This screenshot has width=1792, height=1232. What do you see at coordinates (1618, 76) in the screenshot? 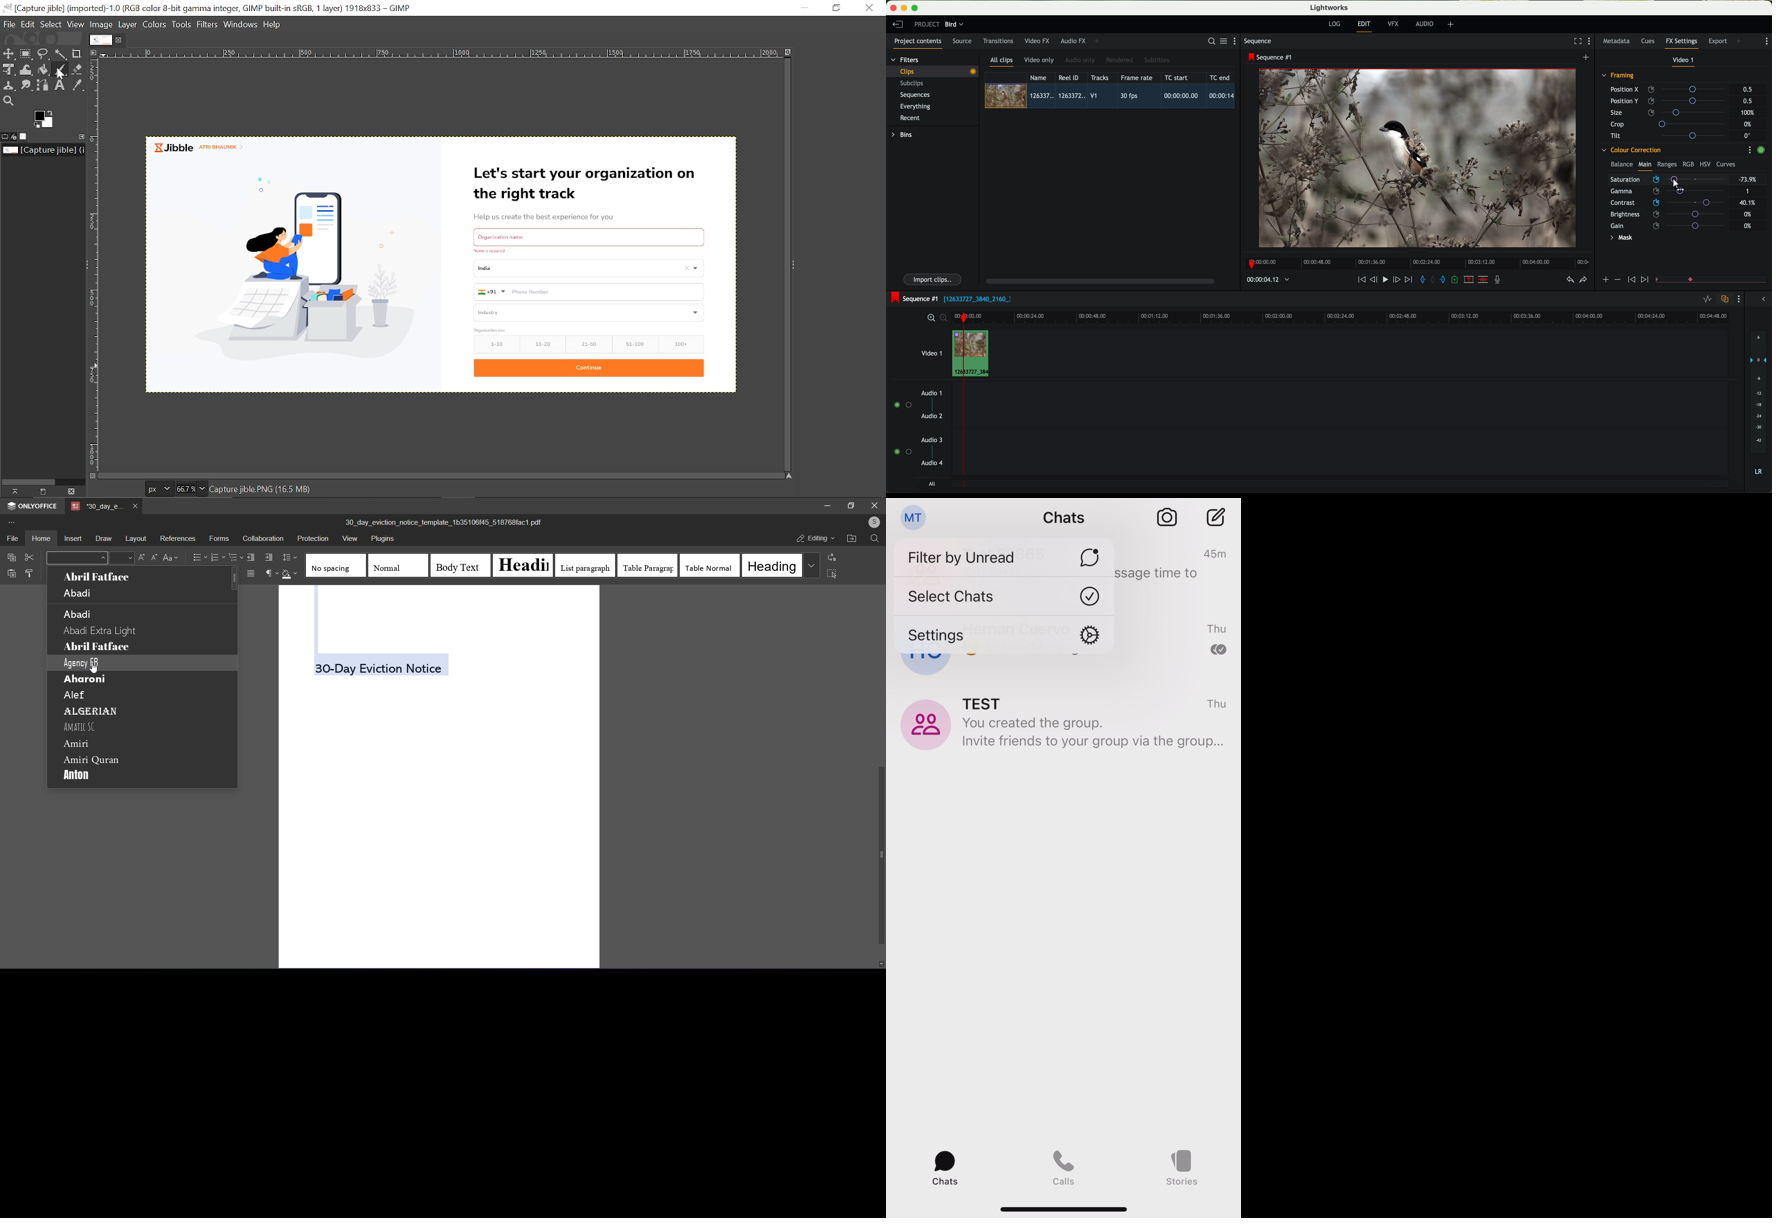
I see `framing` at bounding box center [1618, 76].